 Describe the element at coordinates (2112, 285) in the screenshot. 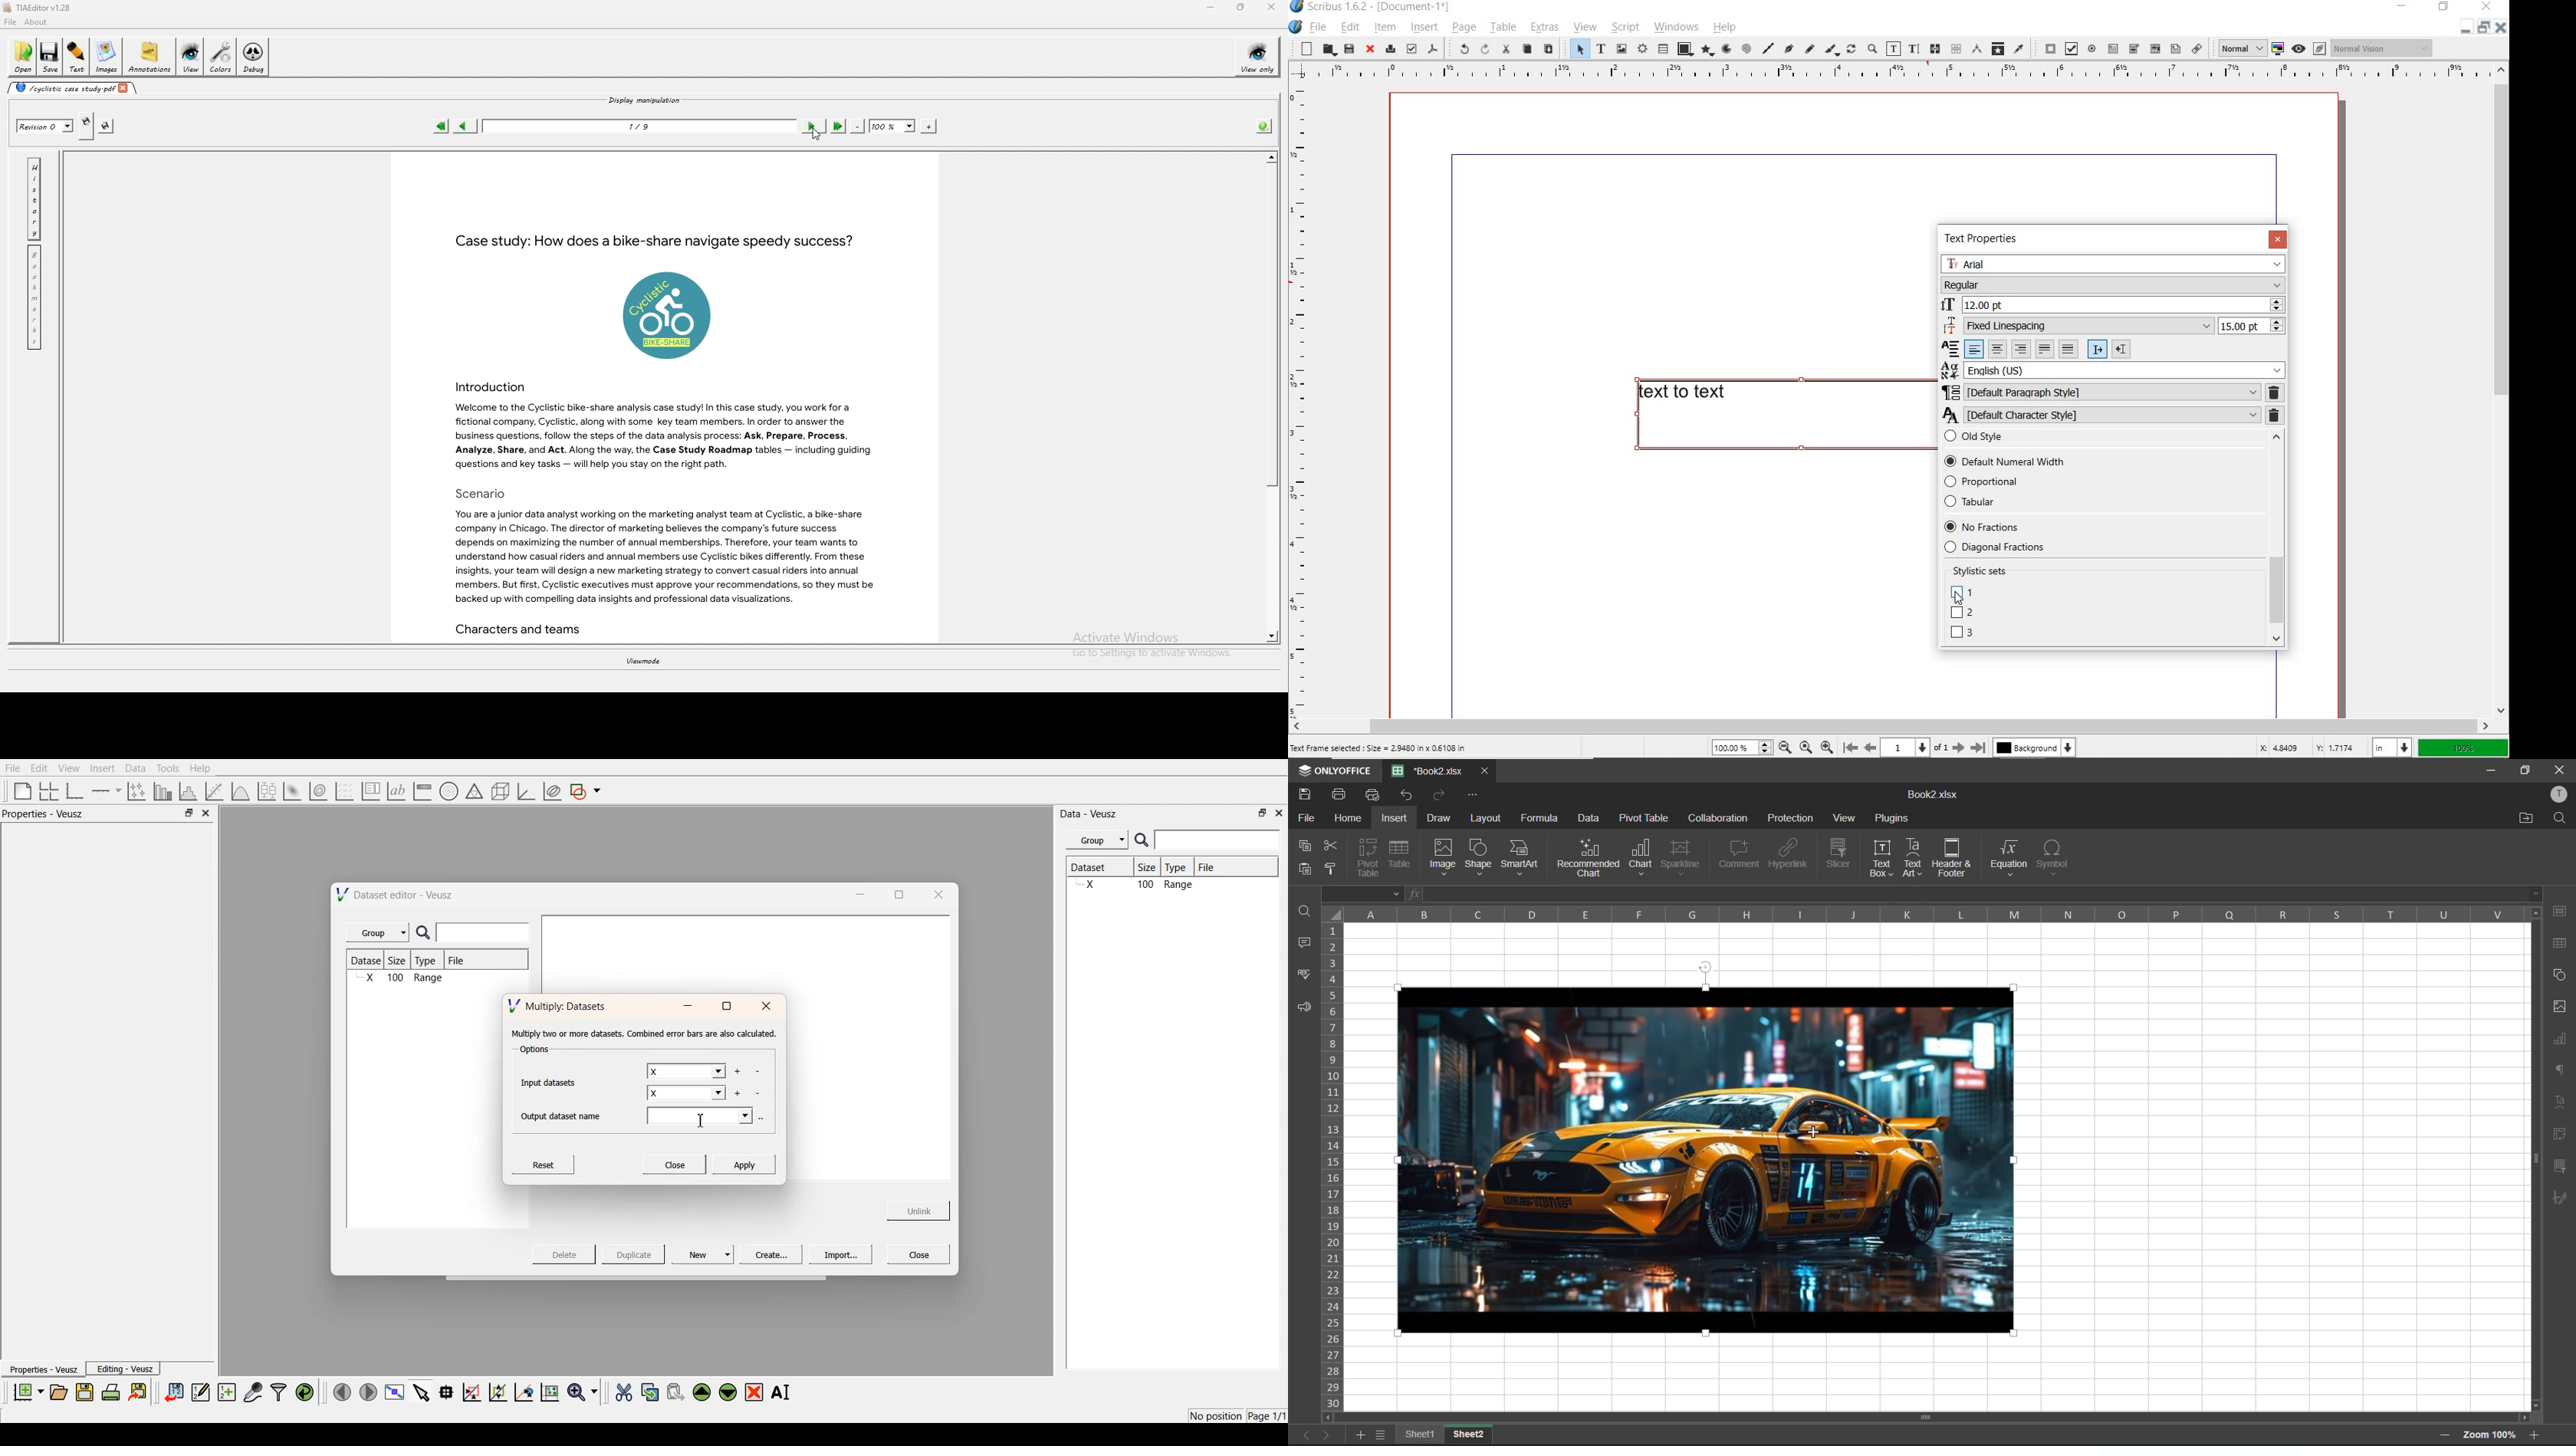

I see `Regular` at that location.